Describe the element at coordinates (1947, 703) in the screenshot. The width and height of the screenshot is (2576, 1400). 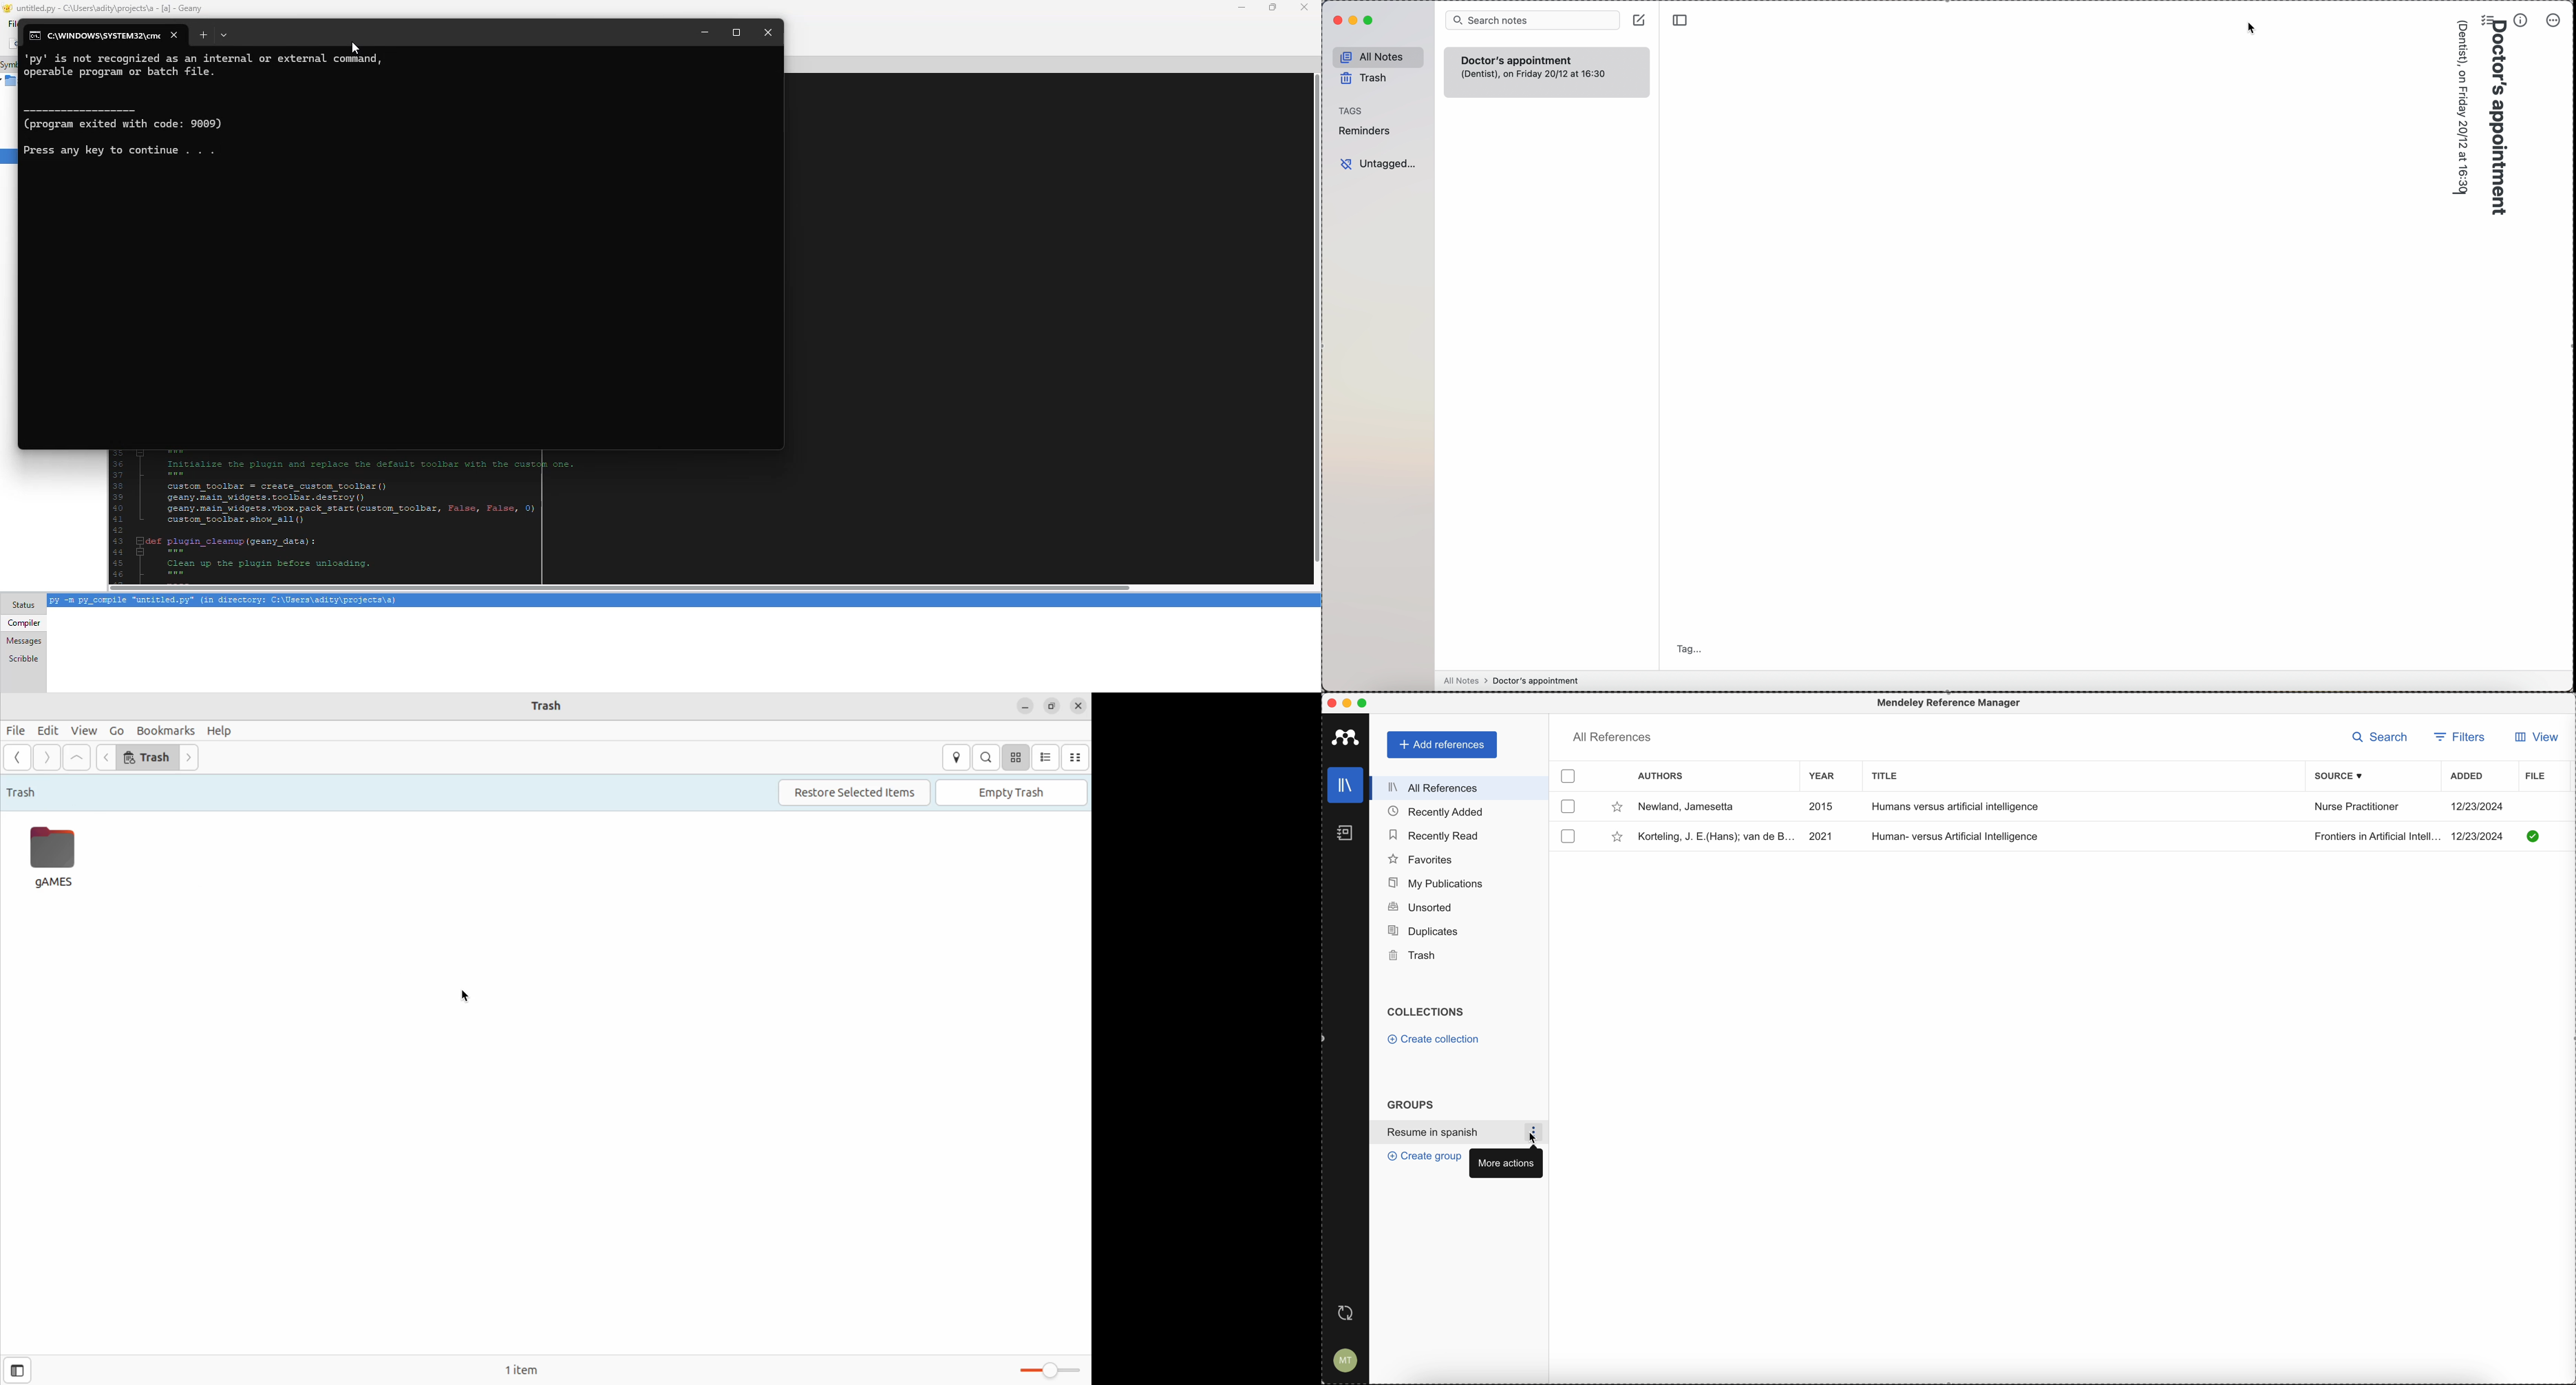
I see `Mendeley Reference Manager` at that location.